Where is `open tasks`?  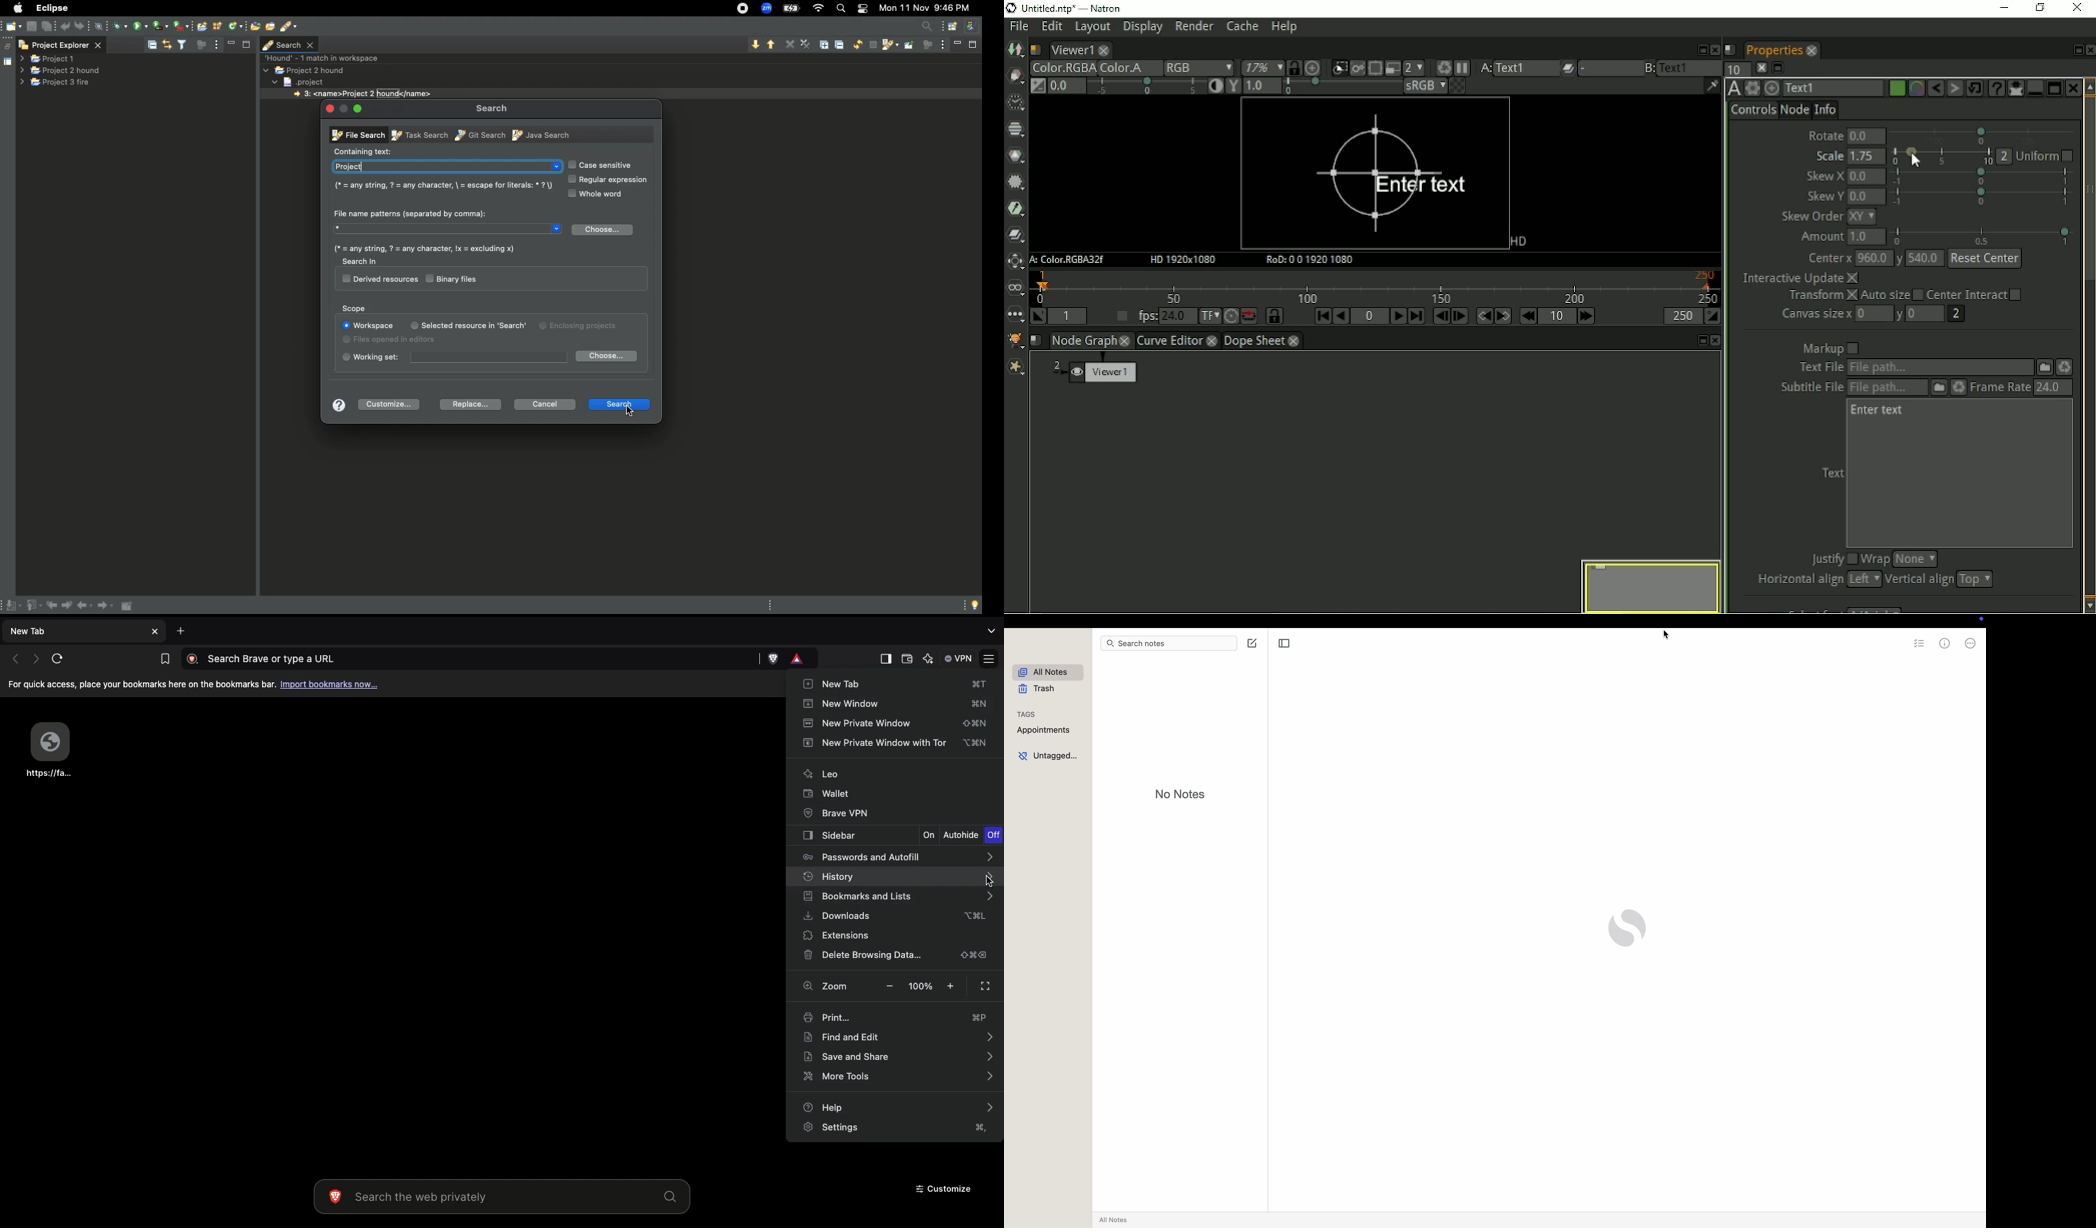
open tasks is located at coordinates (272, 25).